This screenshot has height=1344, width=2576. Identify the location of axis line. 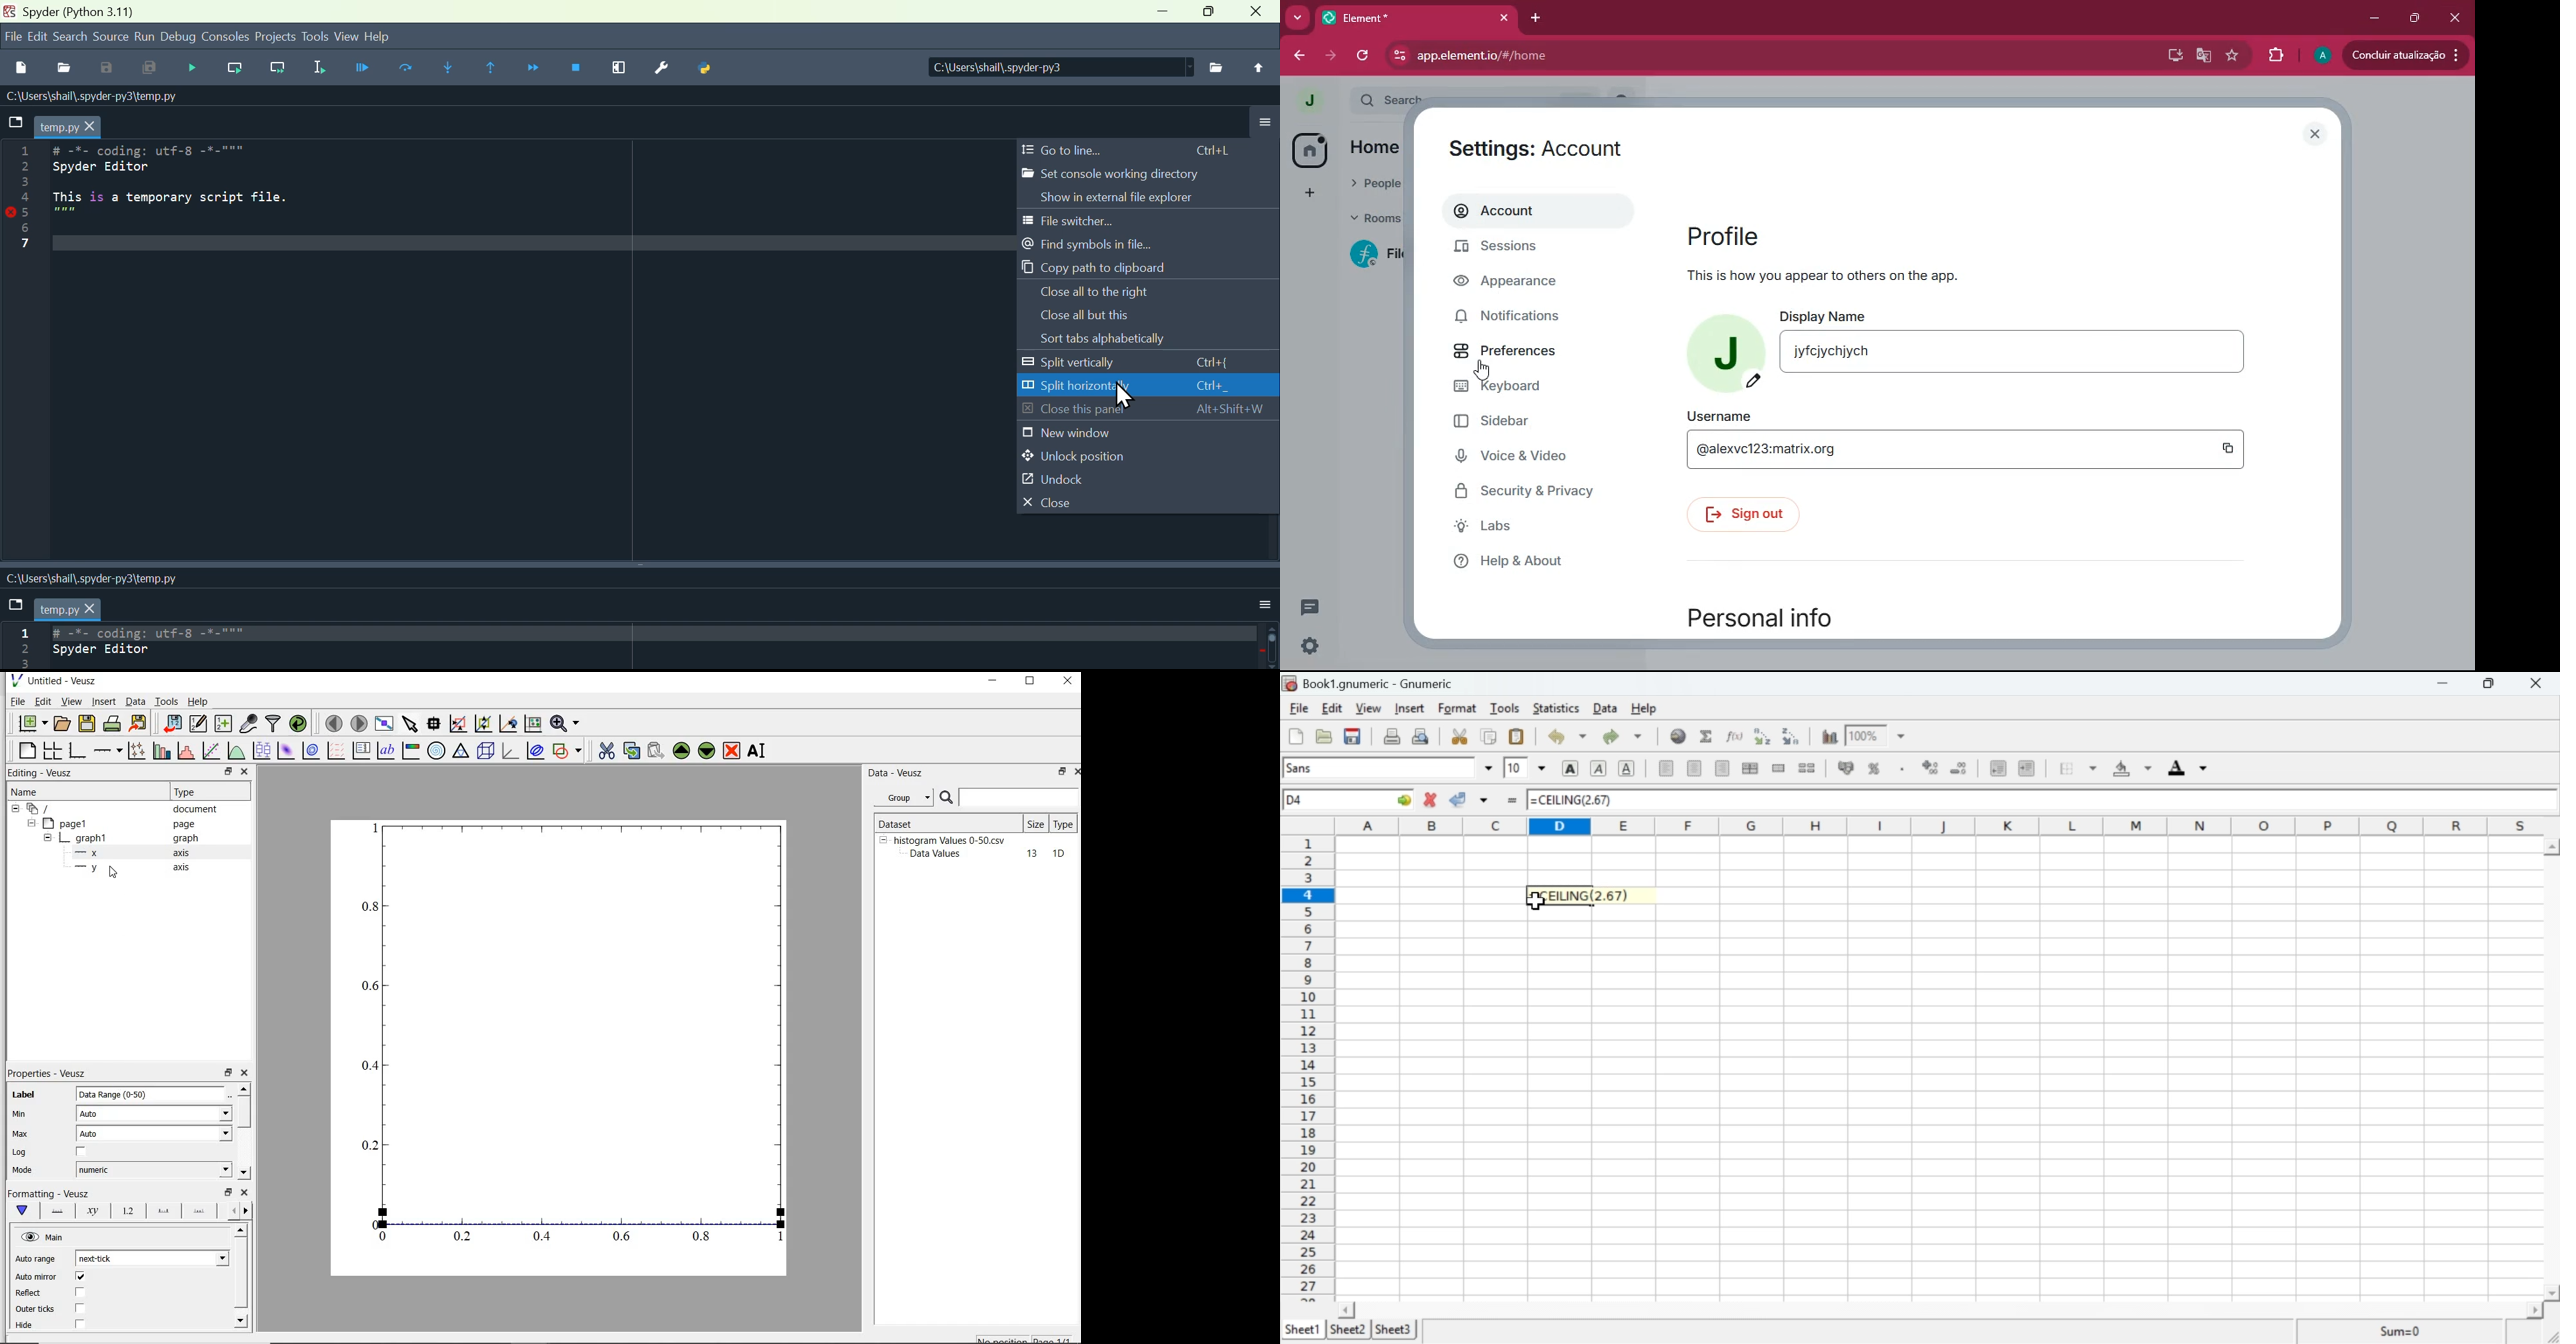
(57, 1211).